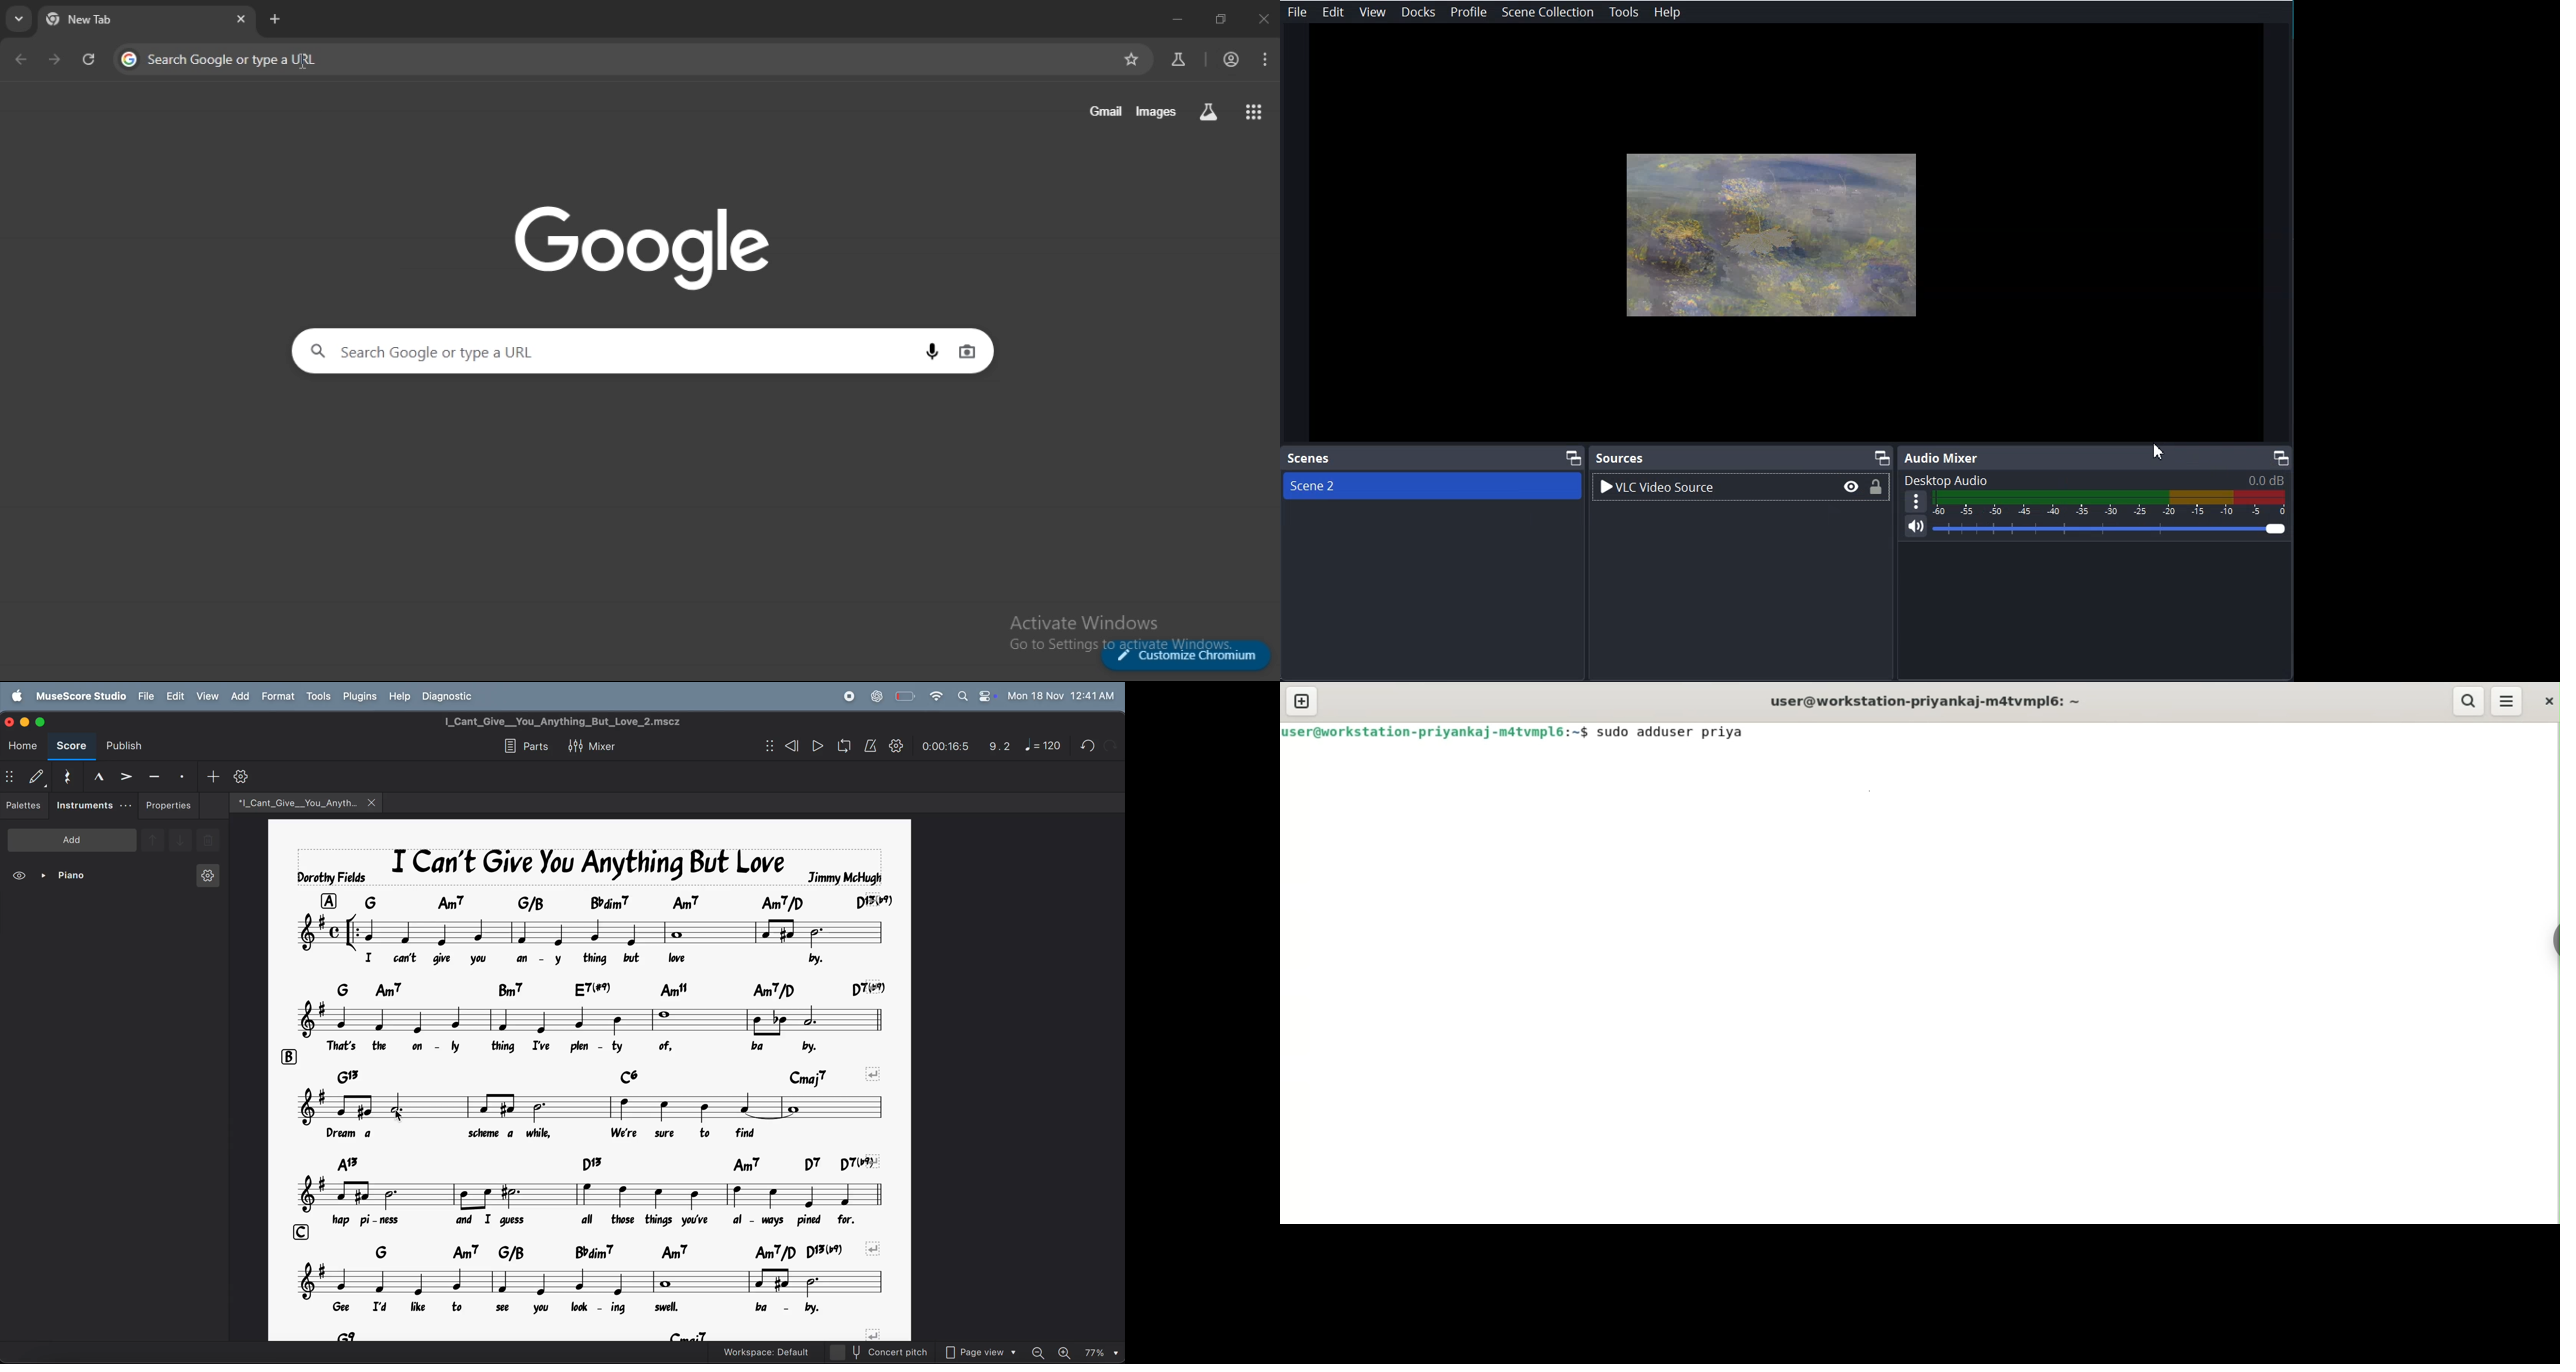  I want to click on Eye, so click(1849, 487).